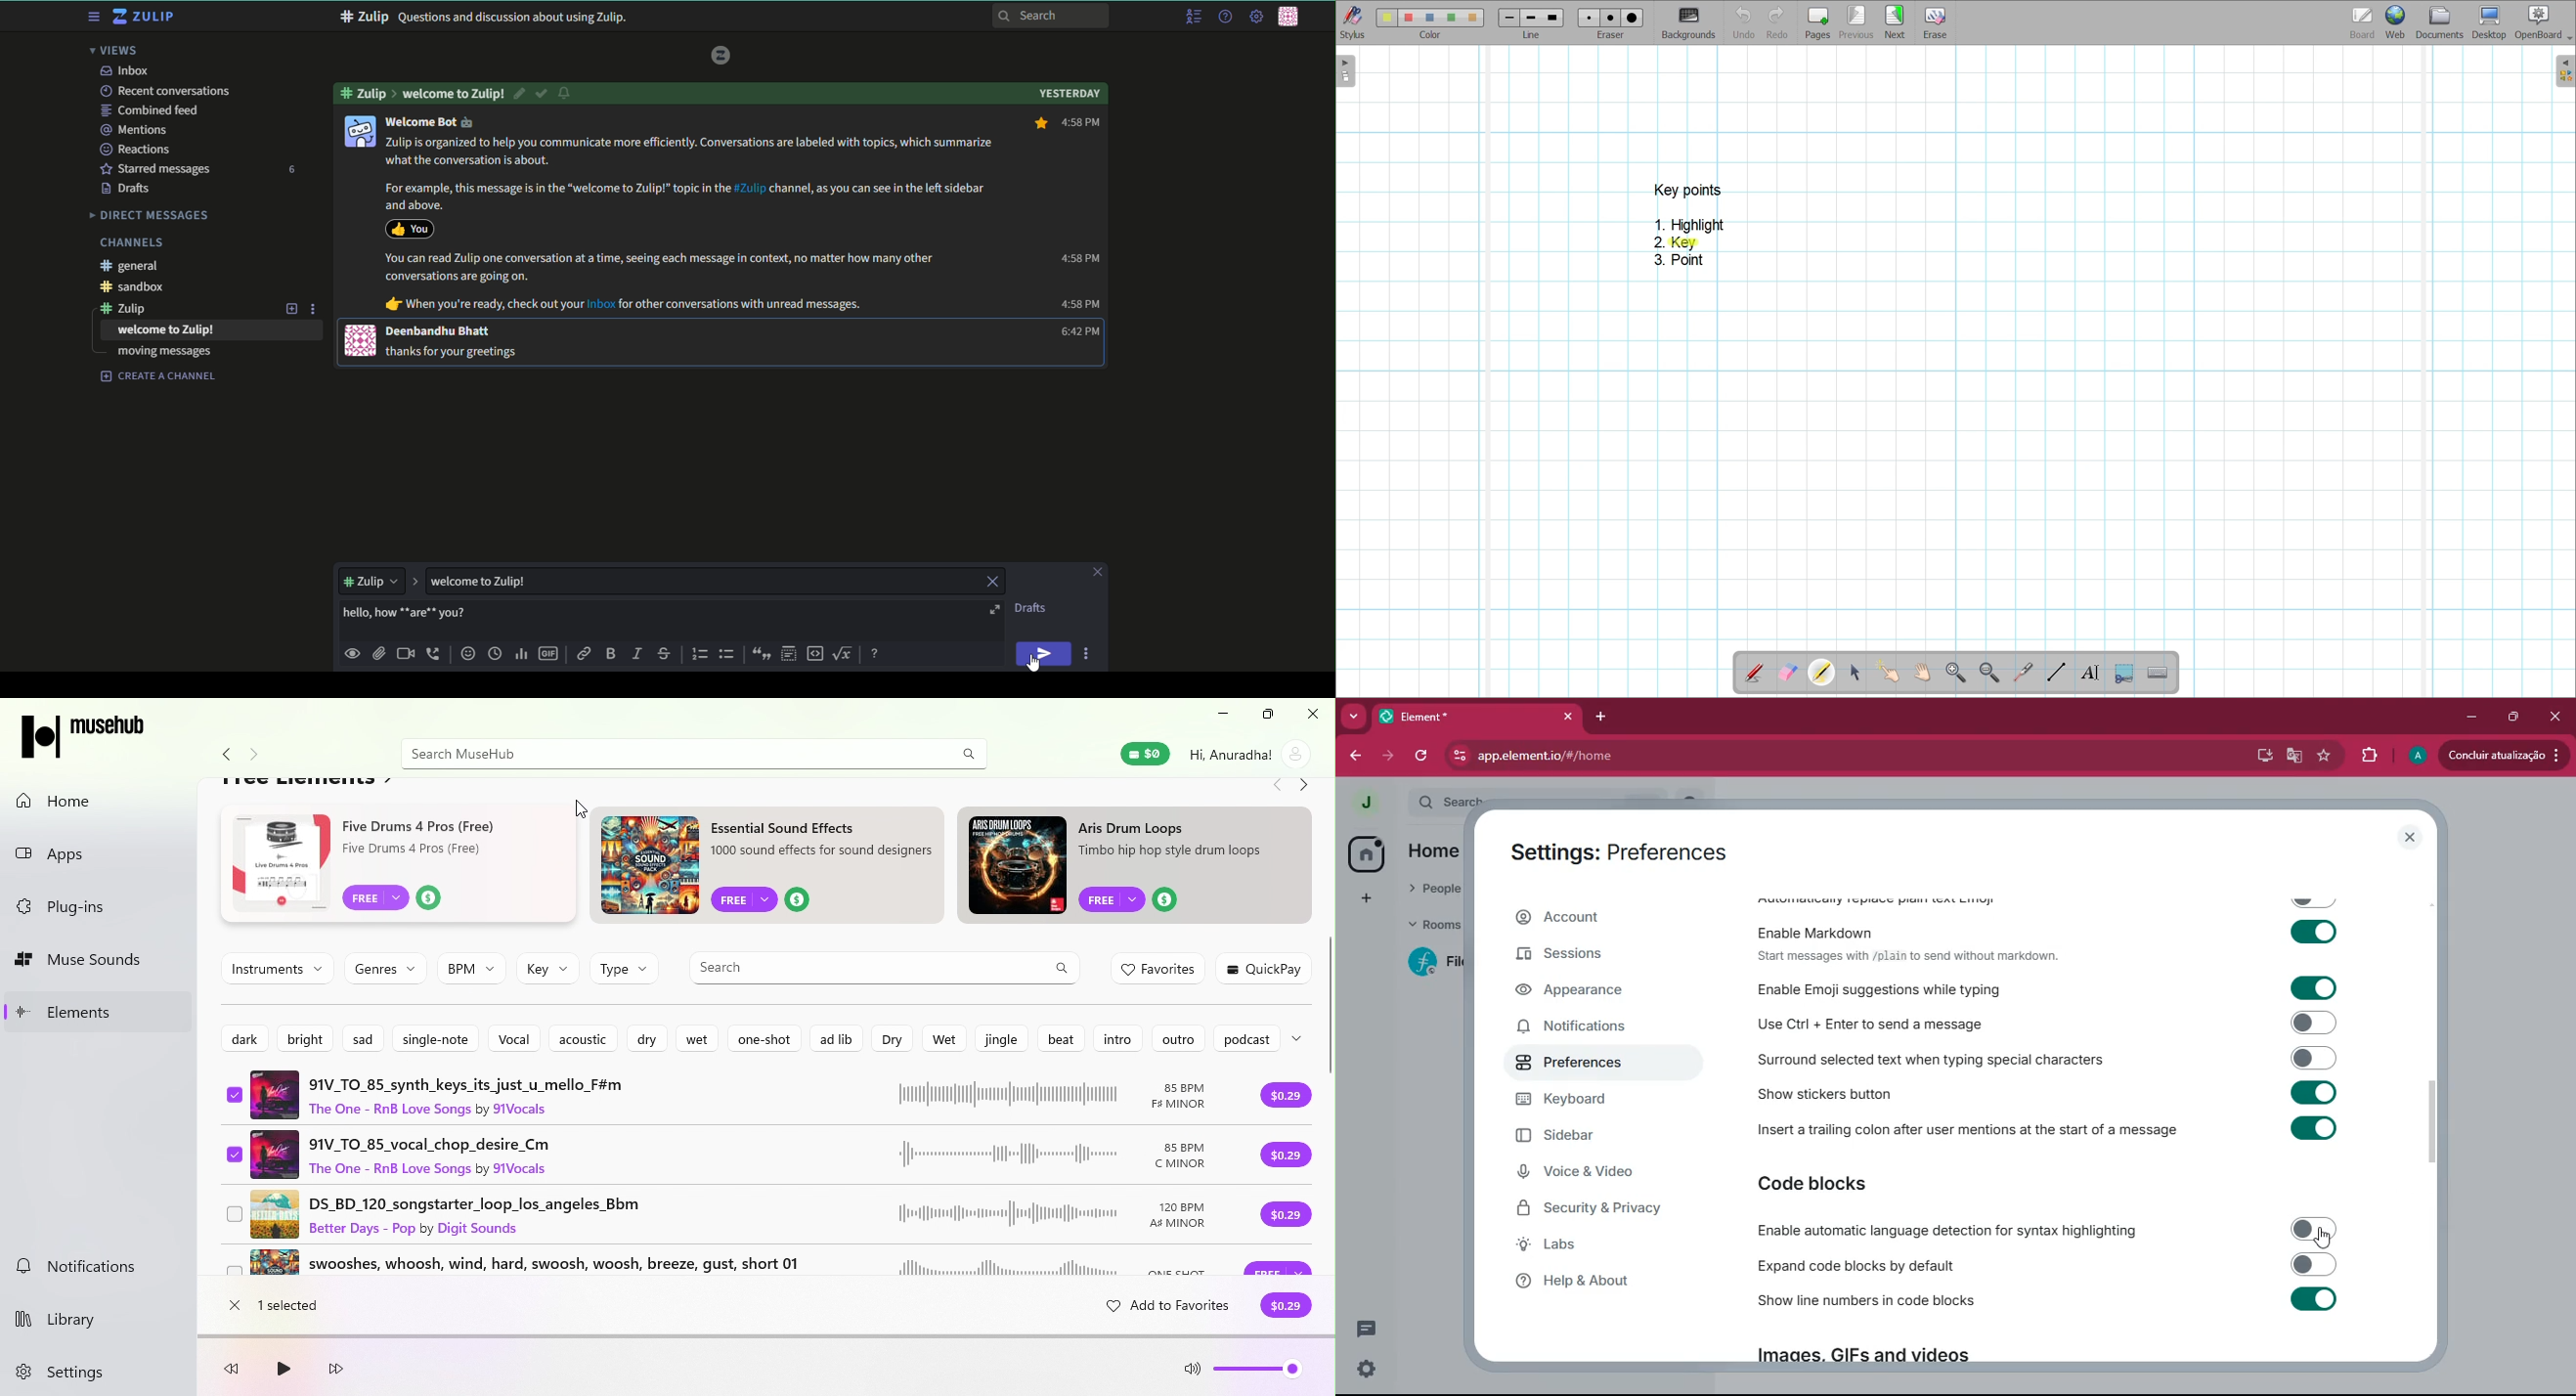 The height and width of the screenshot is (1400, 2576). Describe the element at coordinates (1248, 754) in the screenshot. I see `Account` at that location.